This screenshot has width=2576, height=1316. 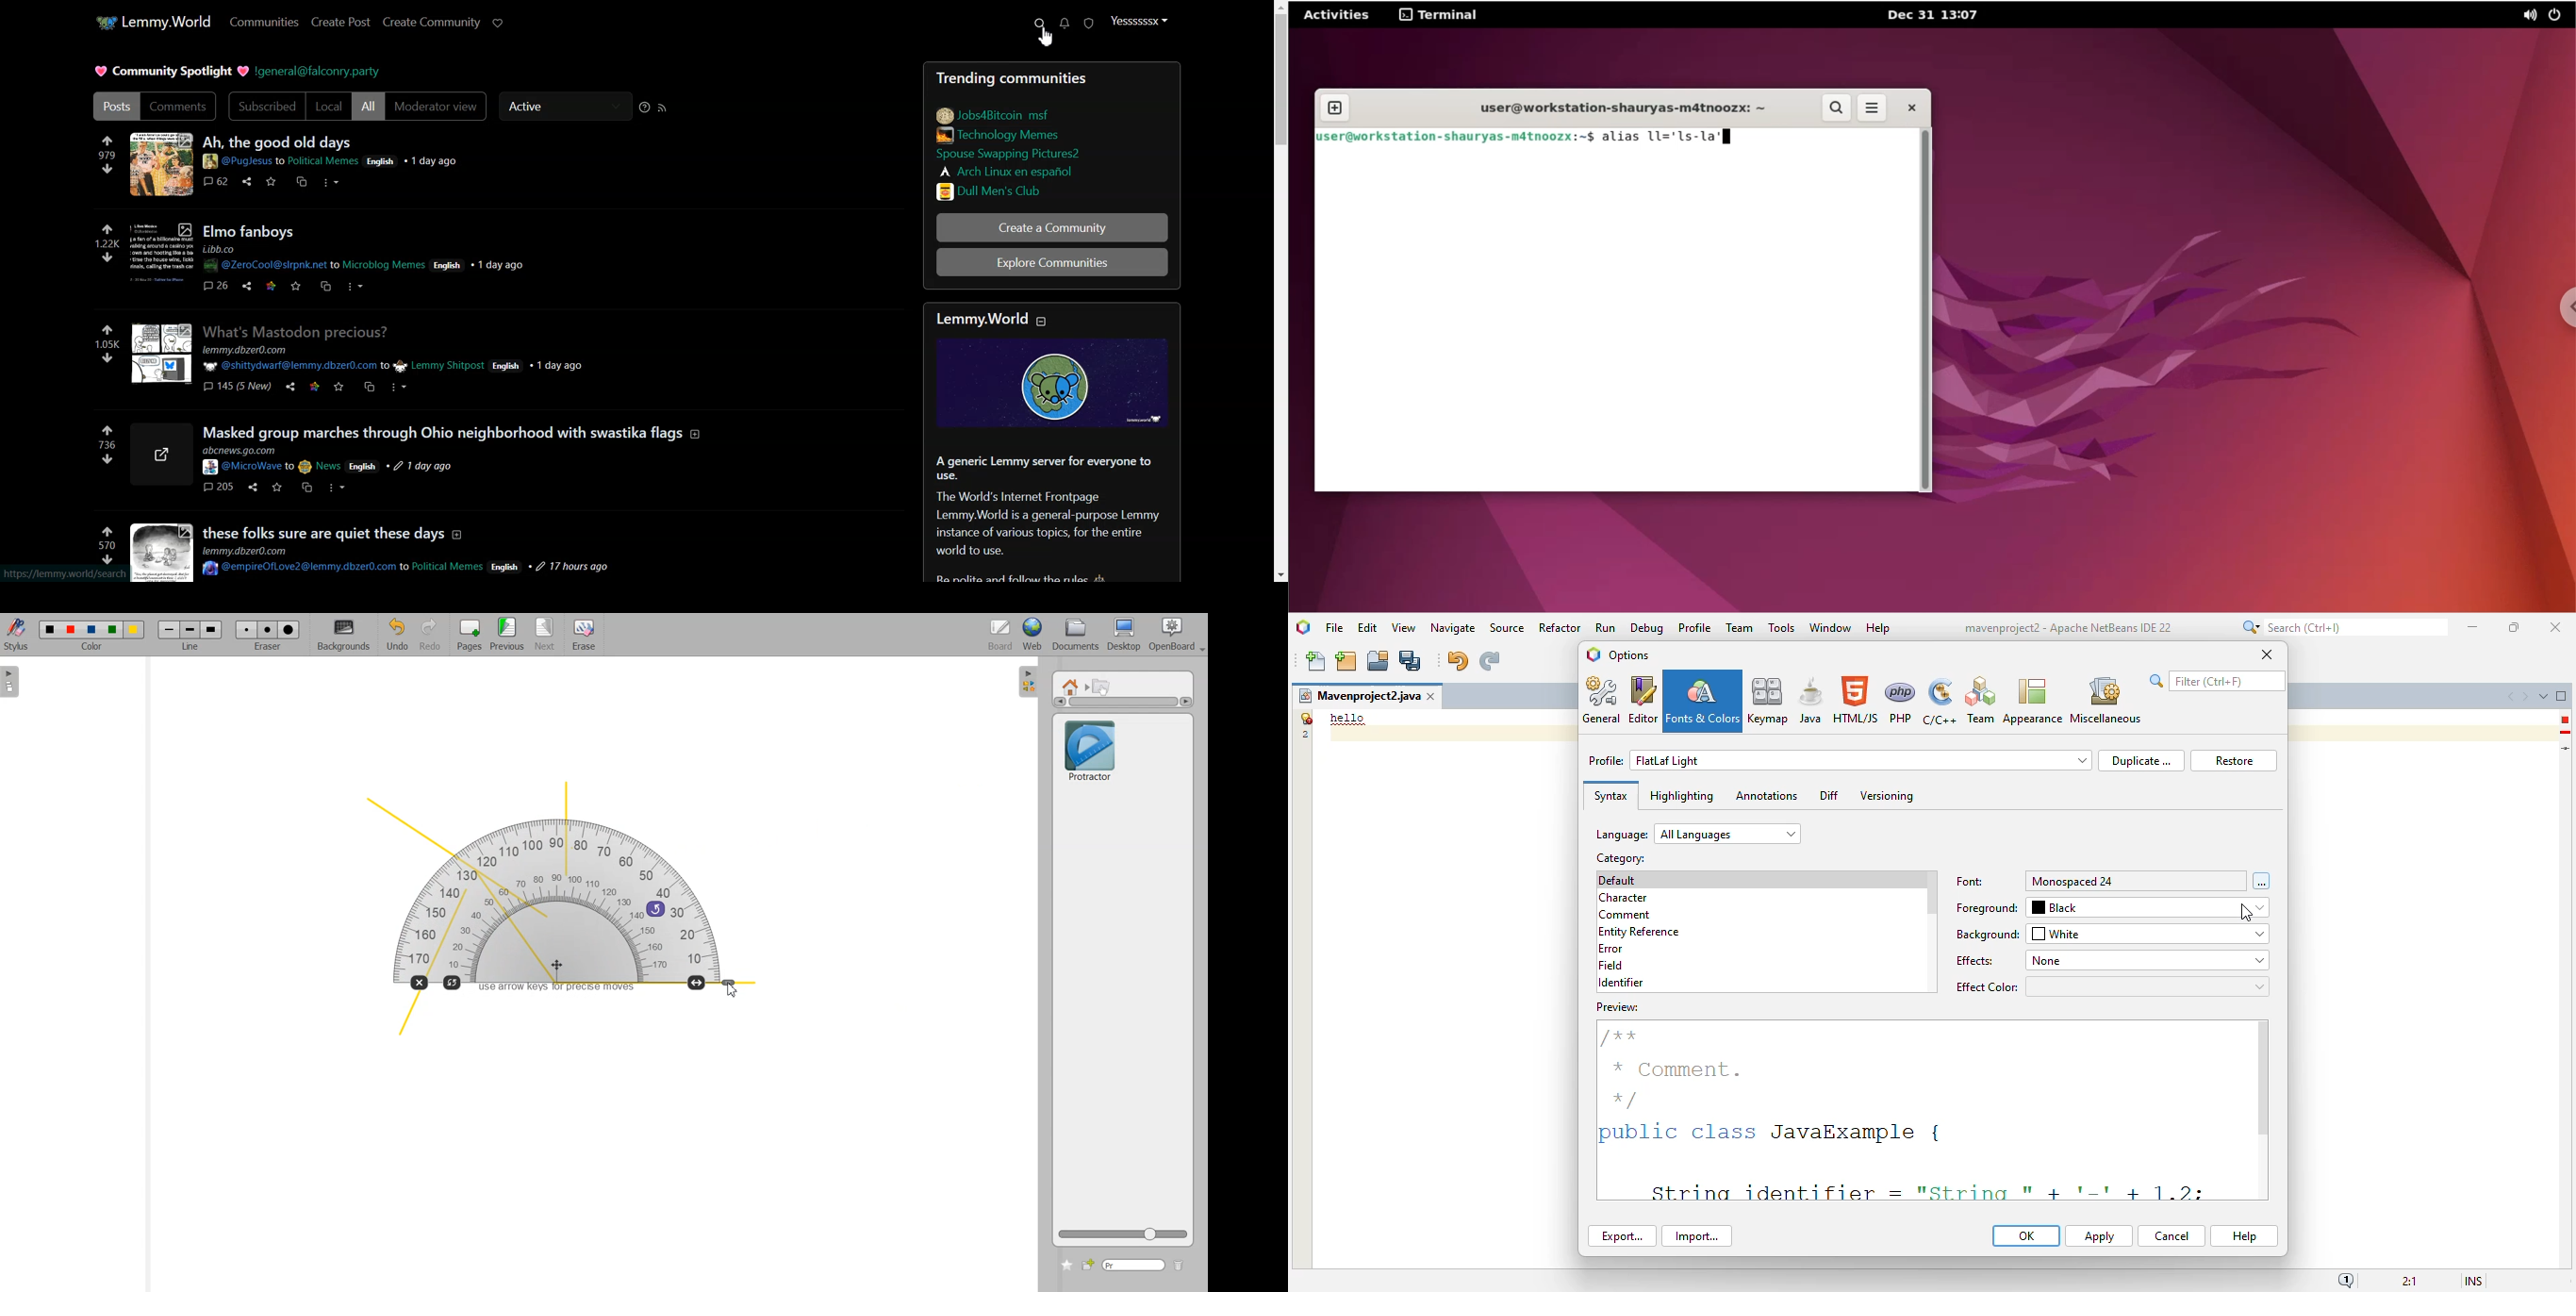 What do you see at coordinates (564, 106) in the screenshot?
I see `Active` at bounding box center [564, 106].